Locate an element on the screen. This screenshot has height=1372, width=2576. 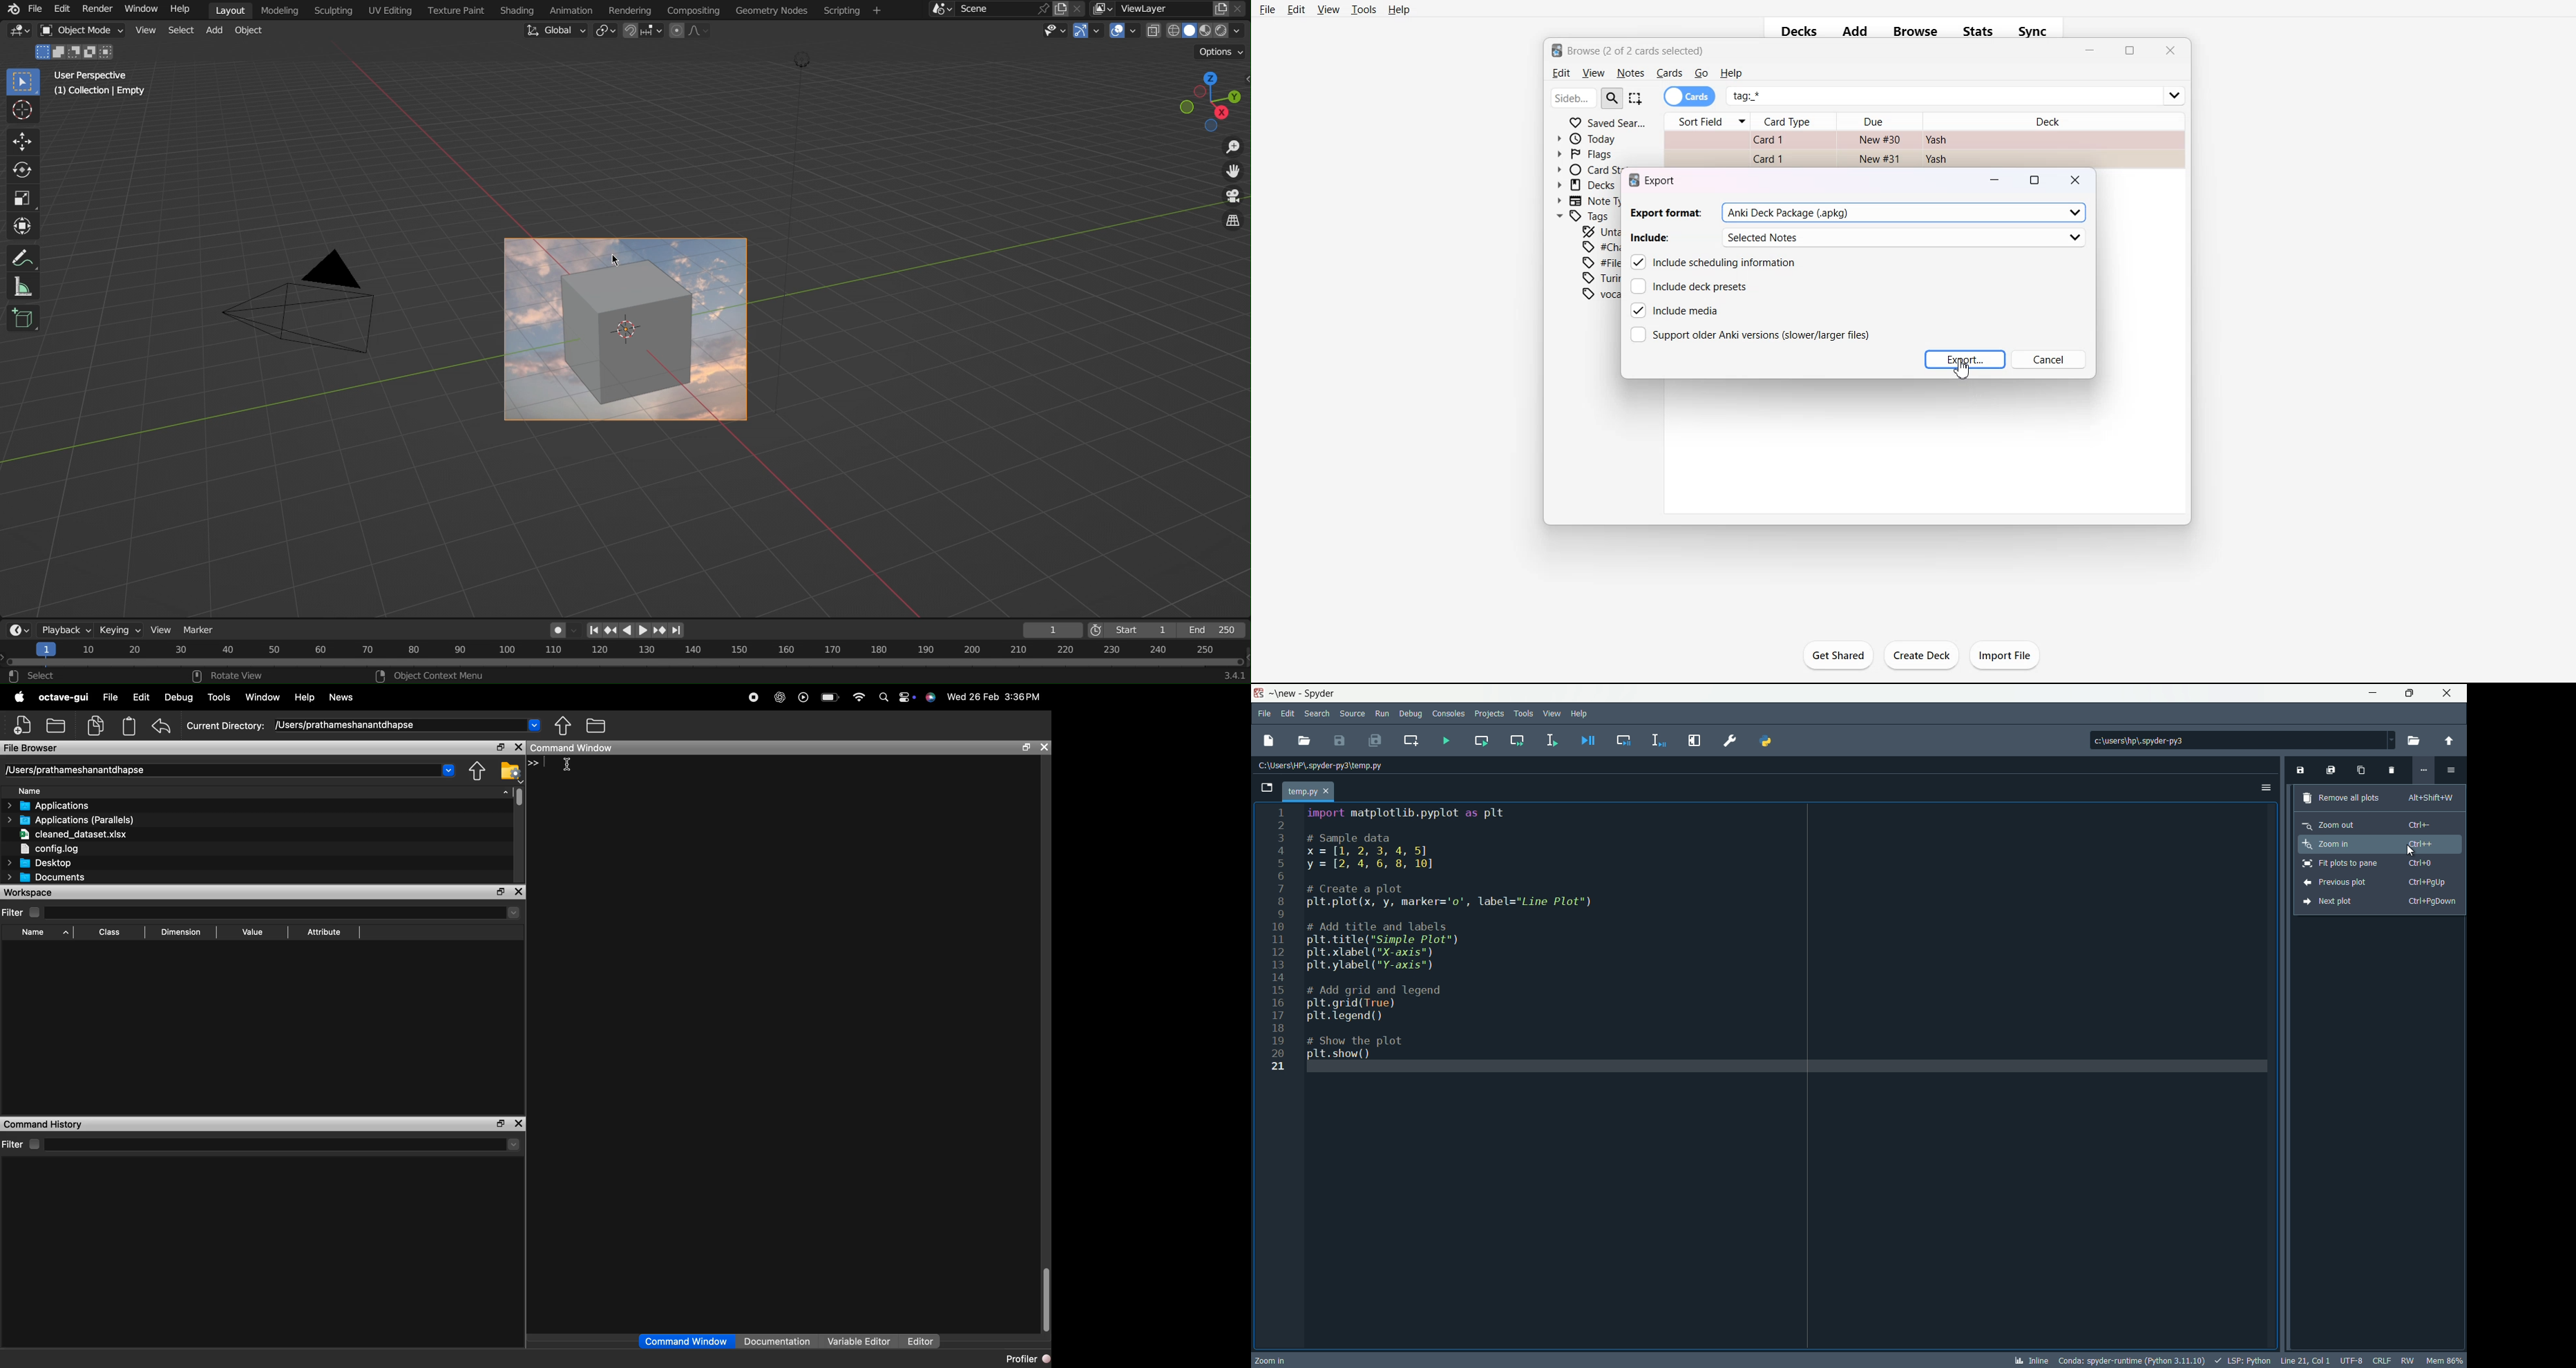
file menu is located at coordinates (1264, 713).